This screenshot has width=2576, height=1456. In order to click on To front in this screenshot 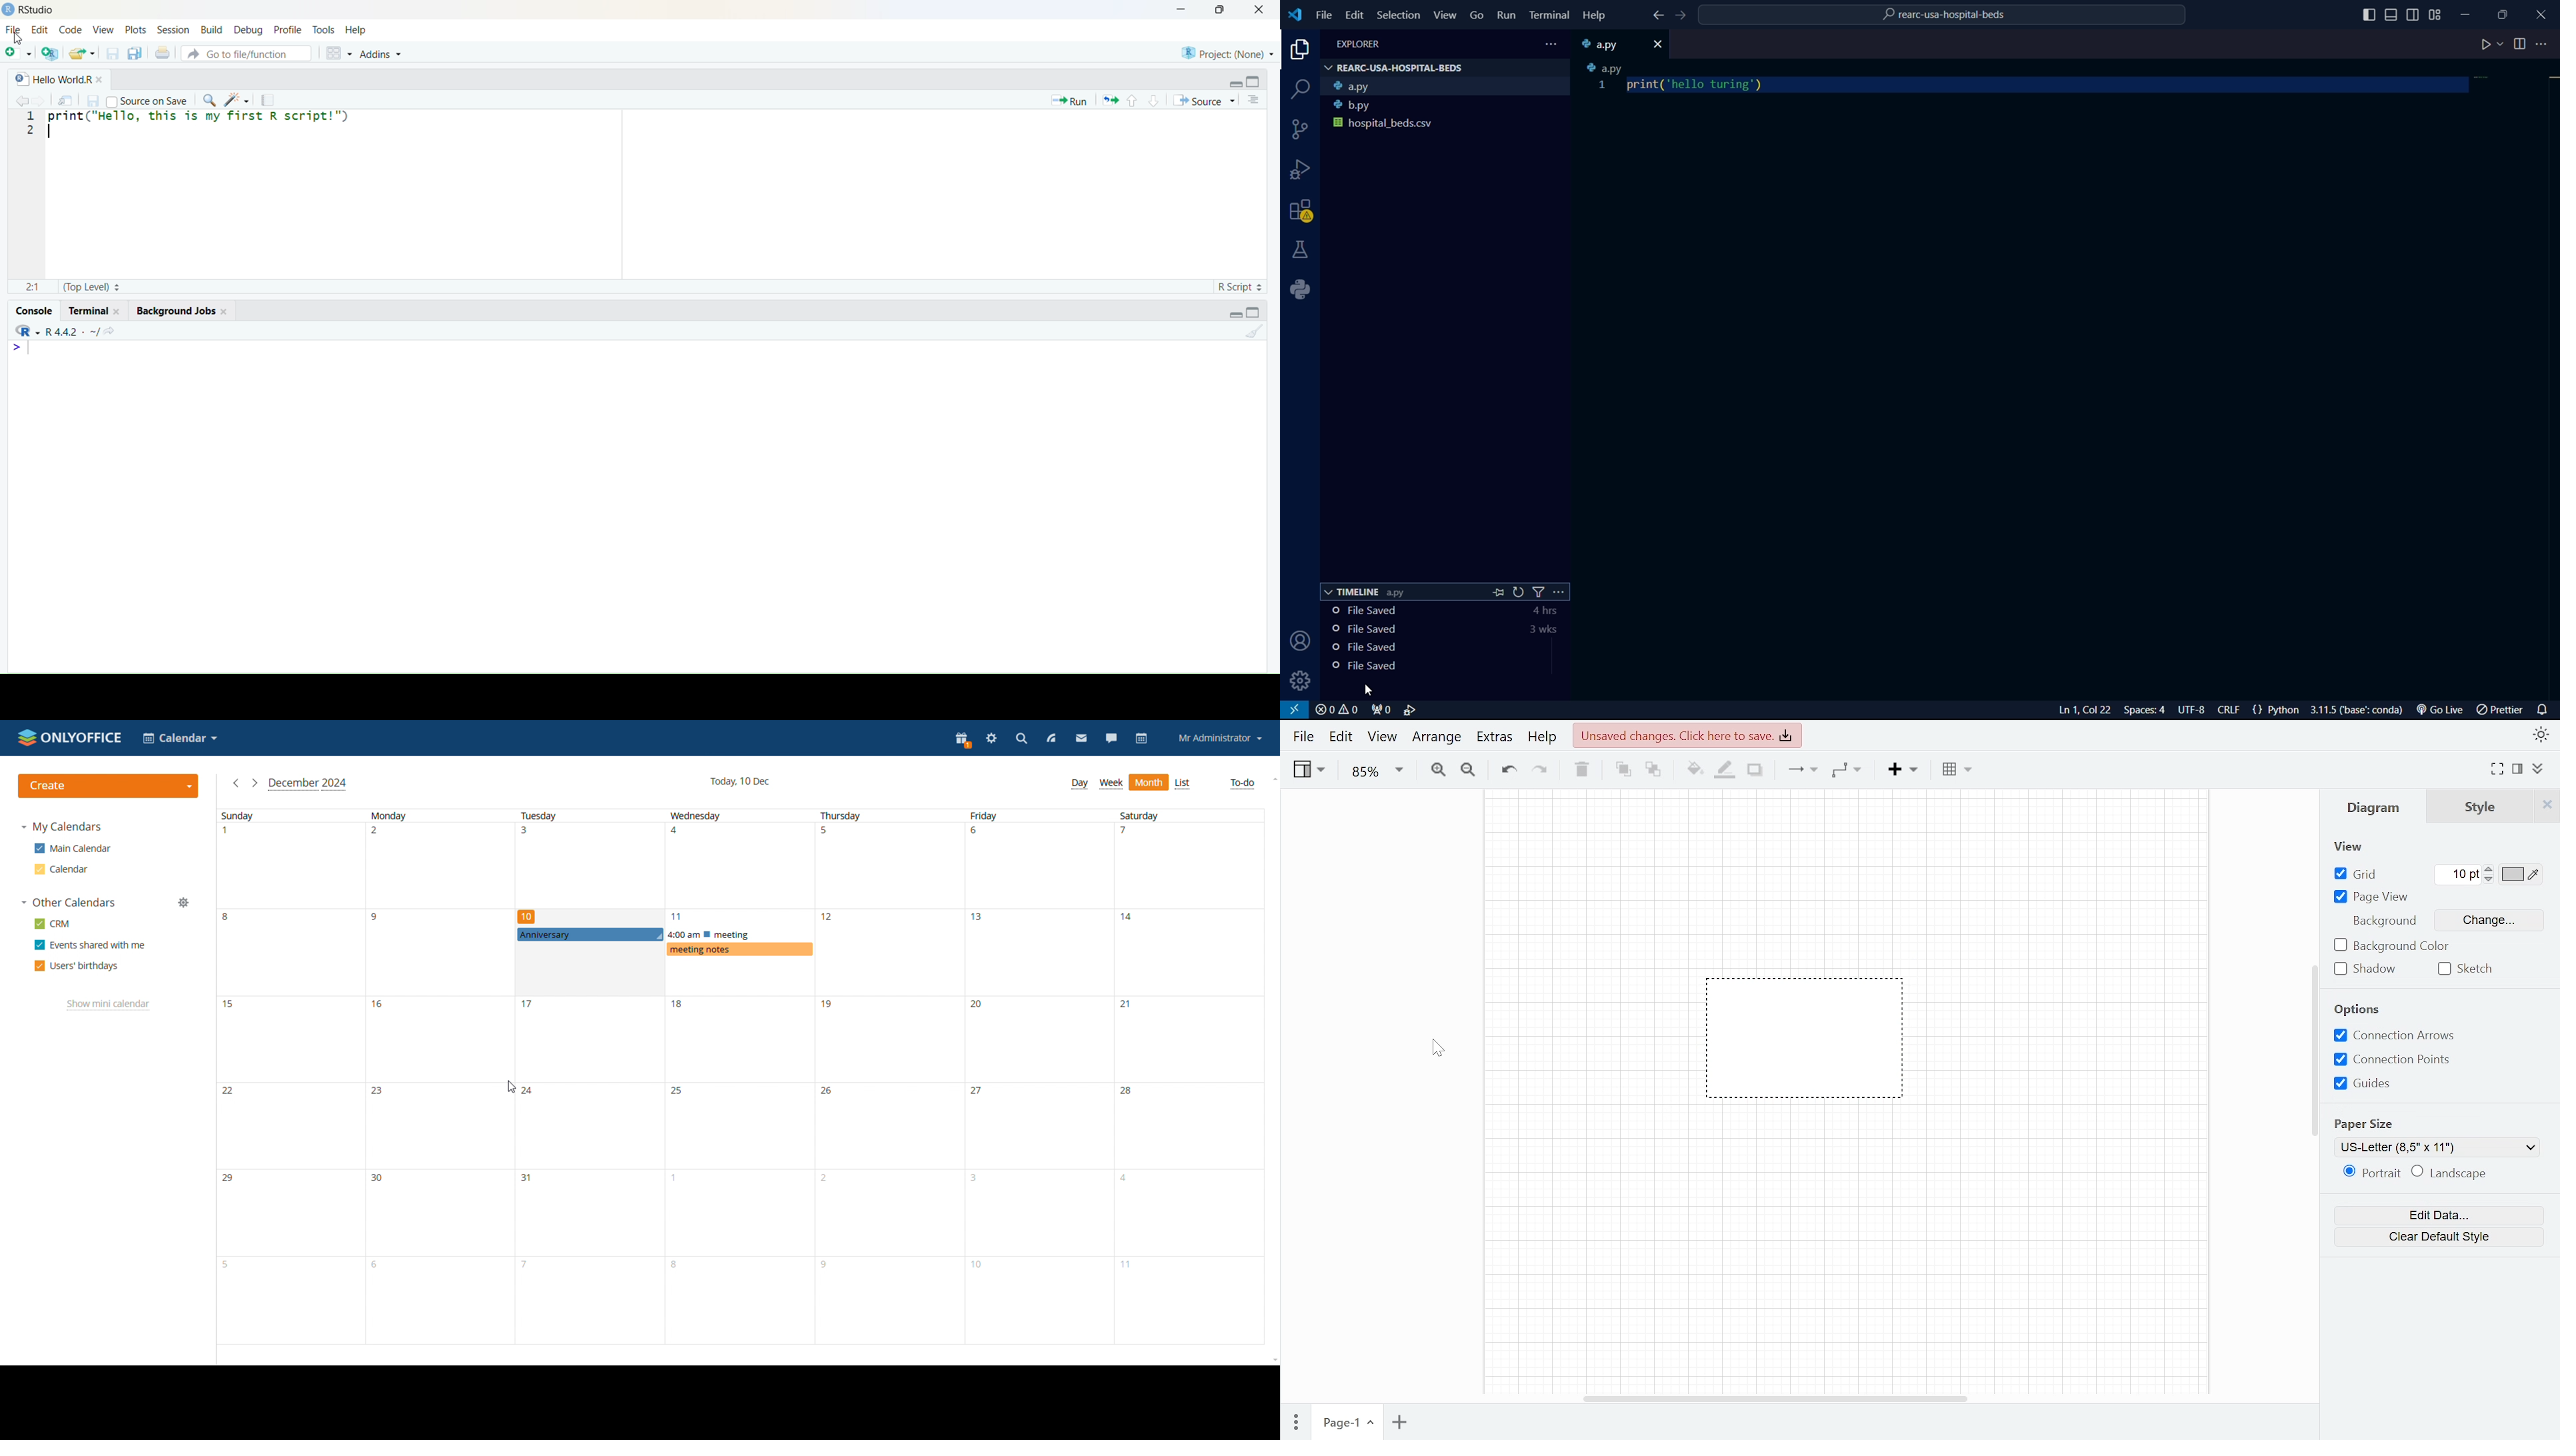, I will do `click(1623, 770)`.